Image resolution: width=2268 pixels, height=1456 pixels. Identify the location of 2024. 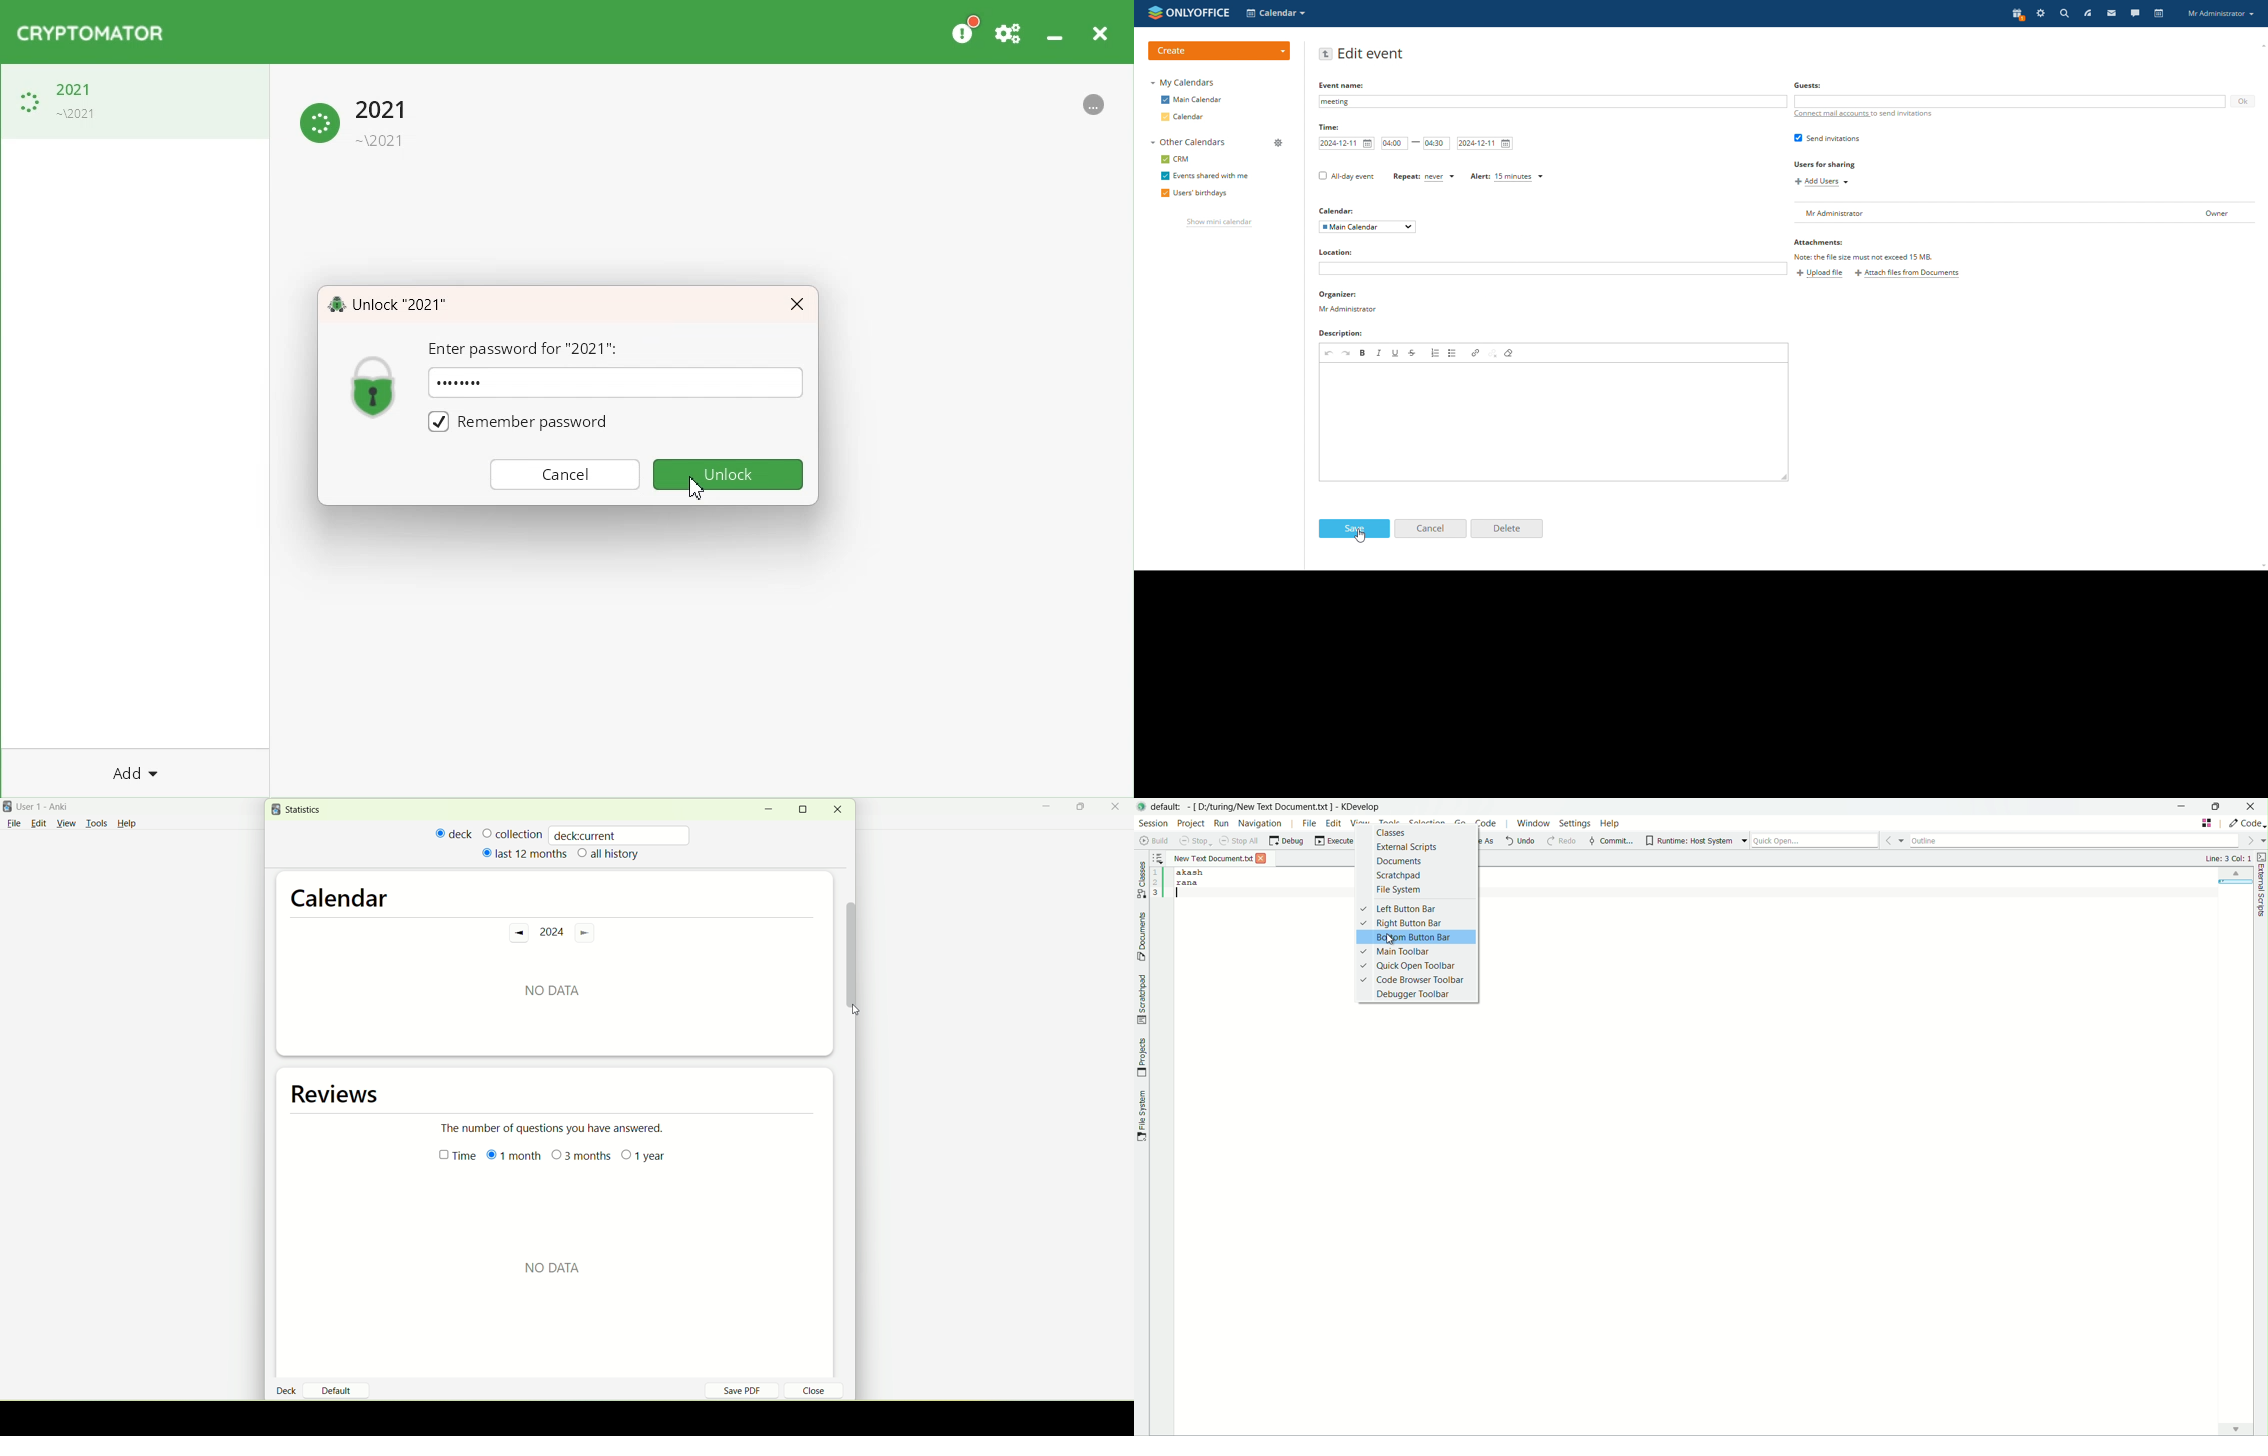
(550, 933).